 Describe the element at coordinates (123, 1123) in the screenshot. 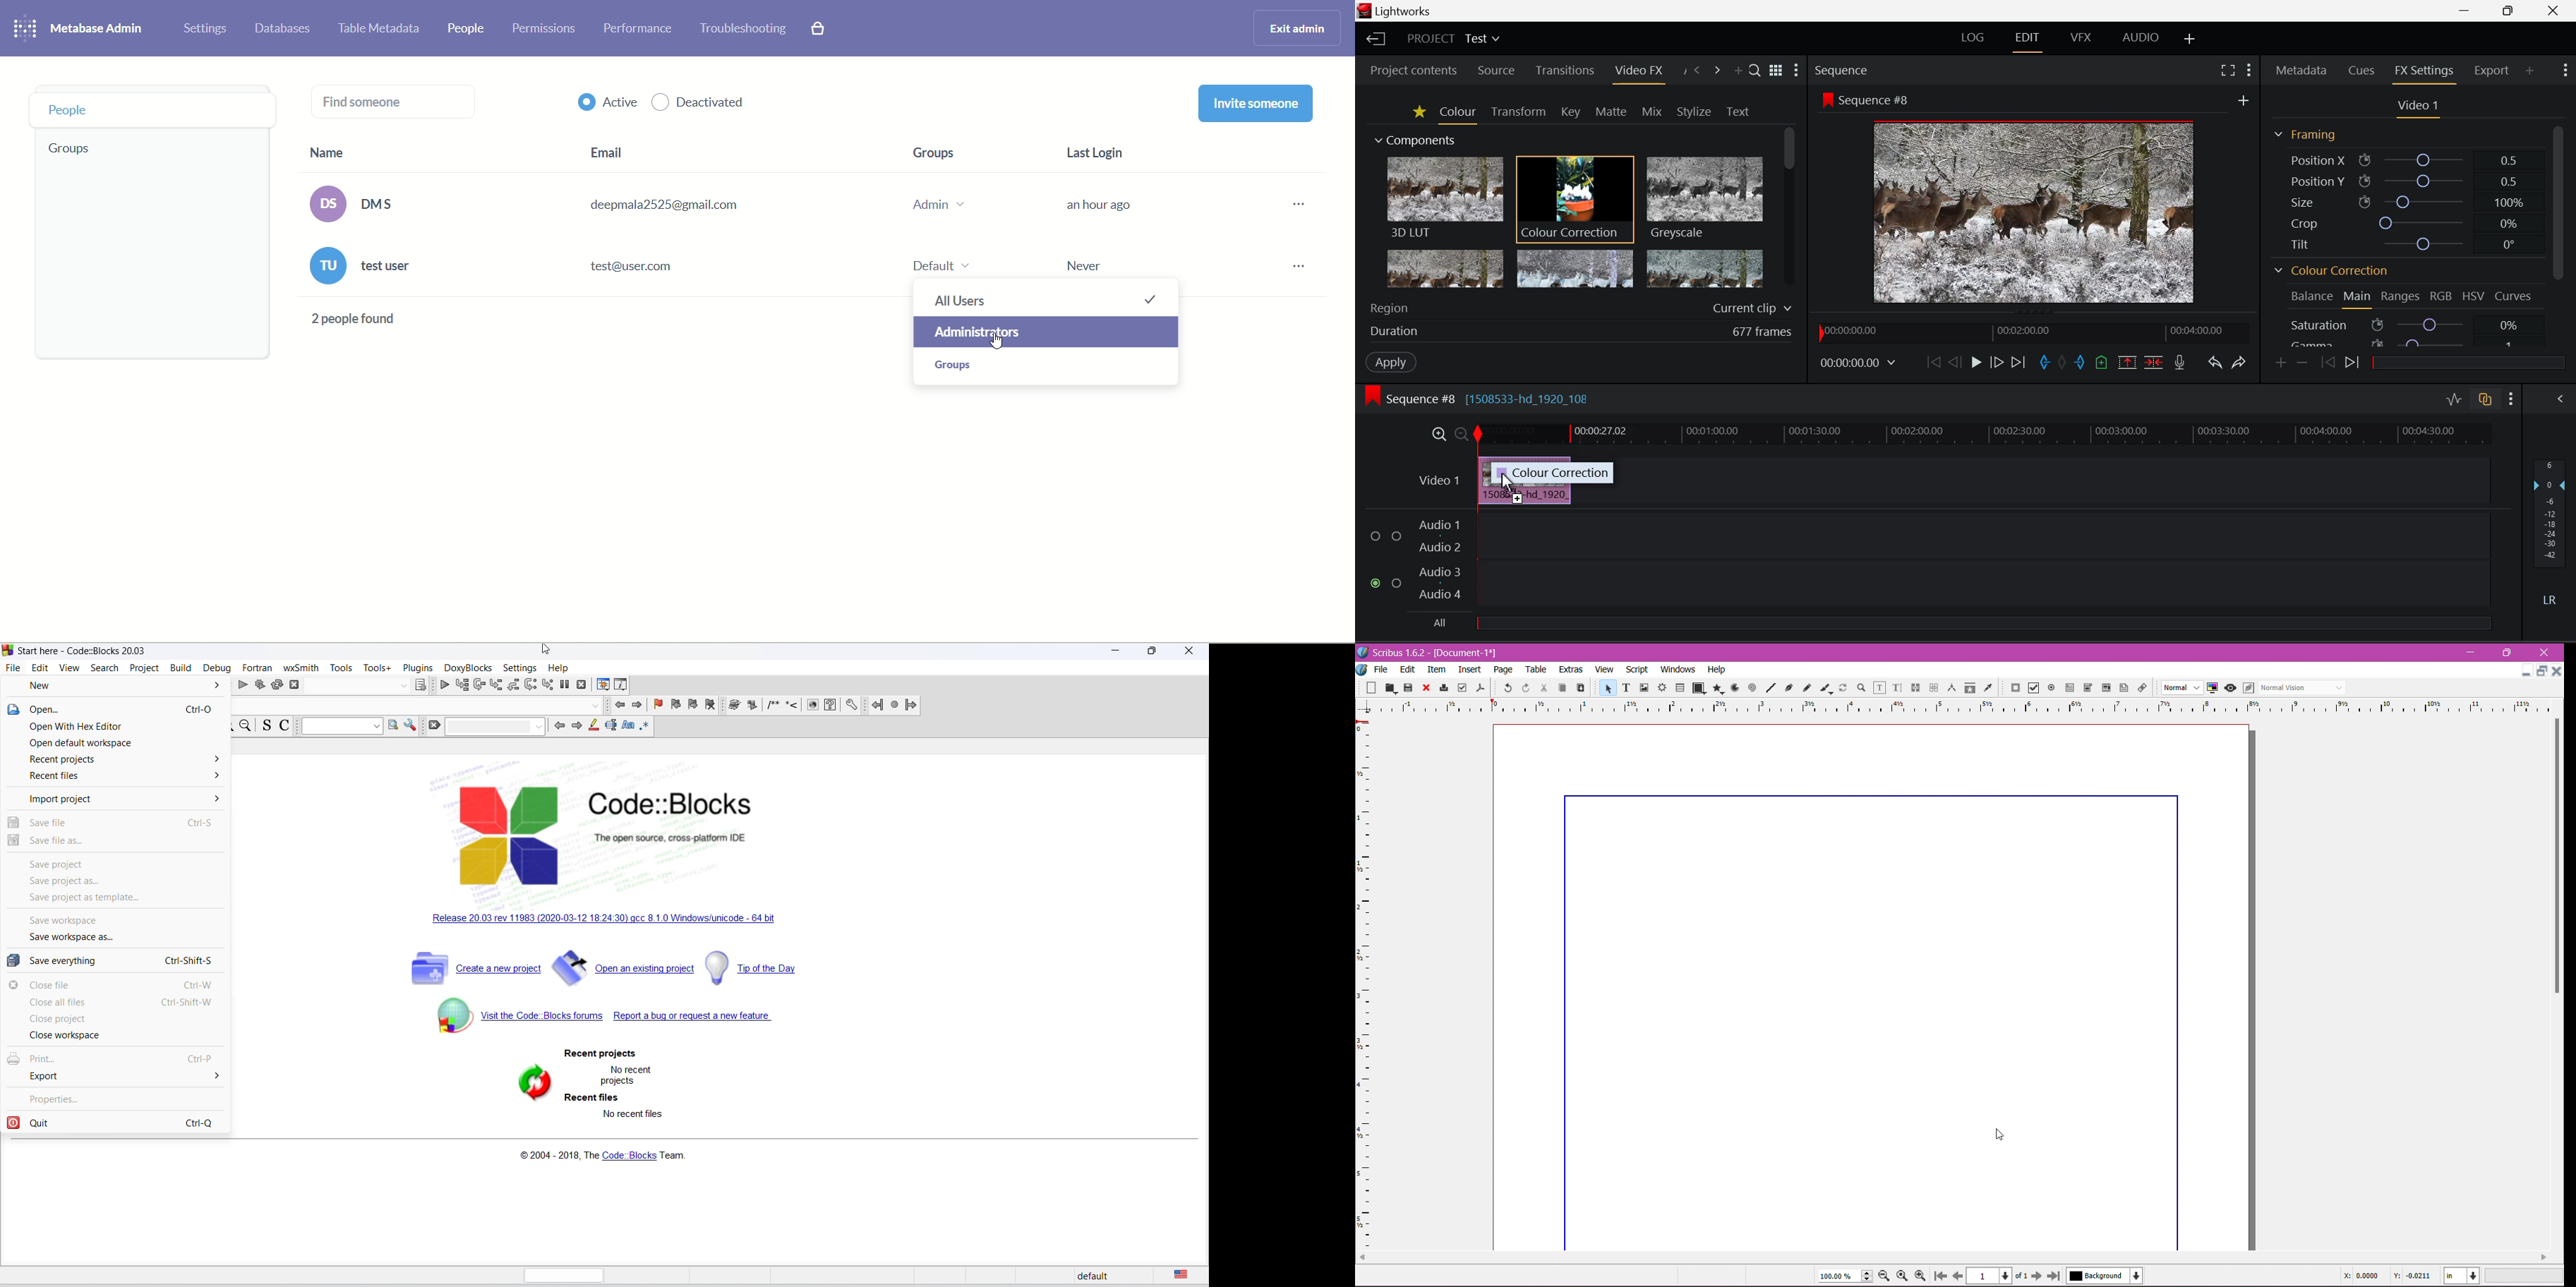

I see `quit` at that location.